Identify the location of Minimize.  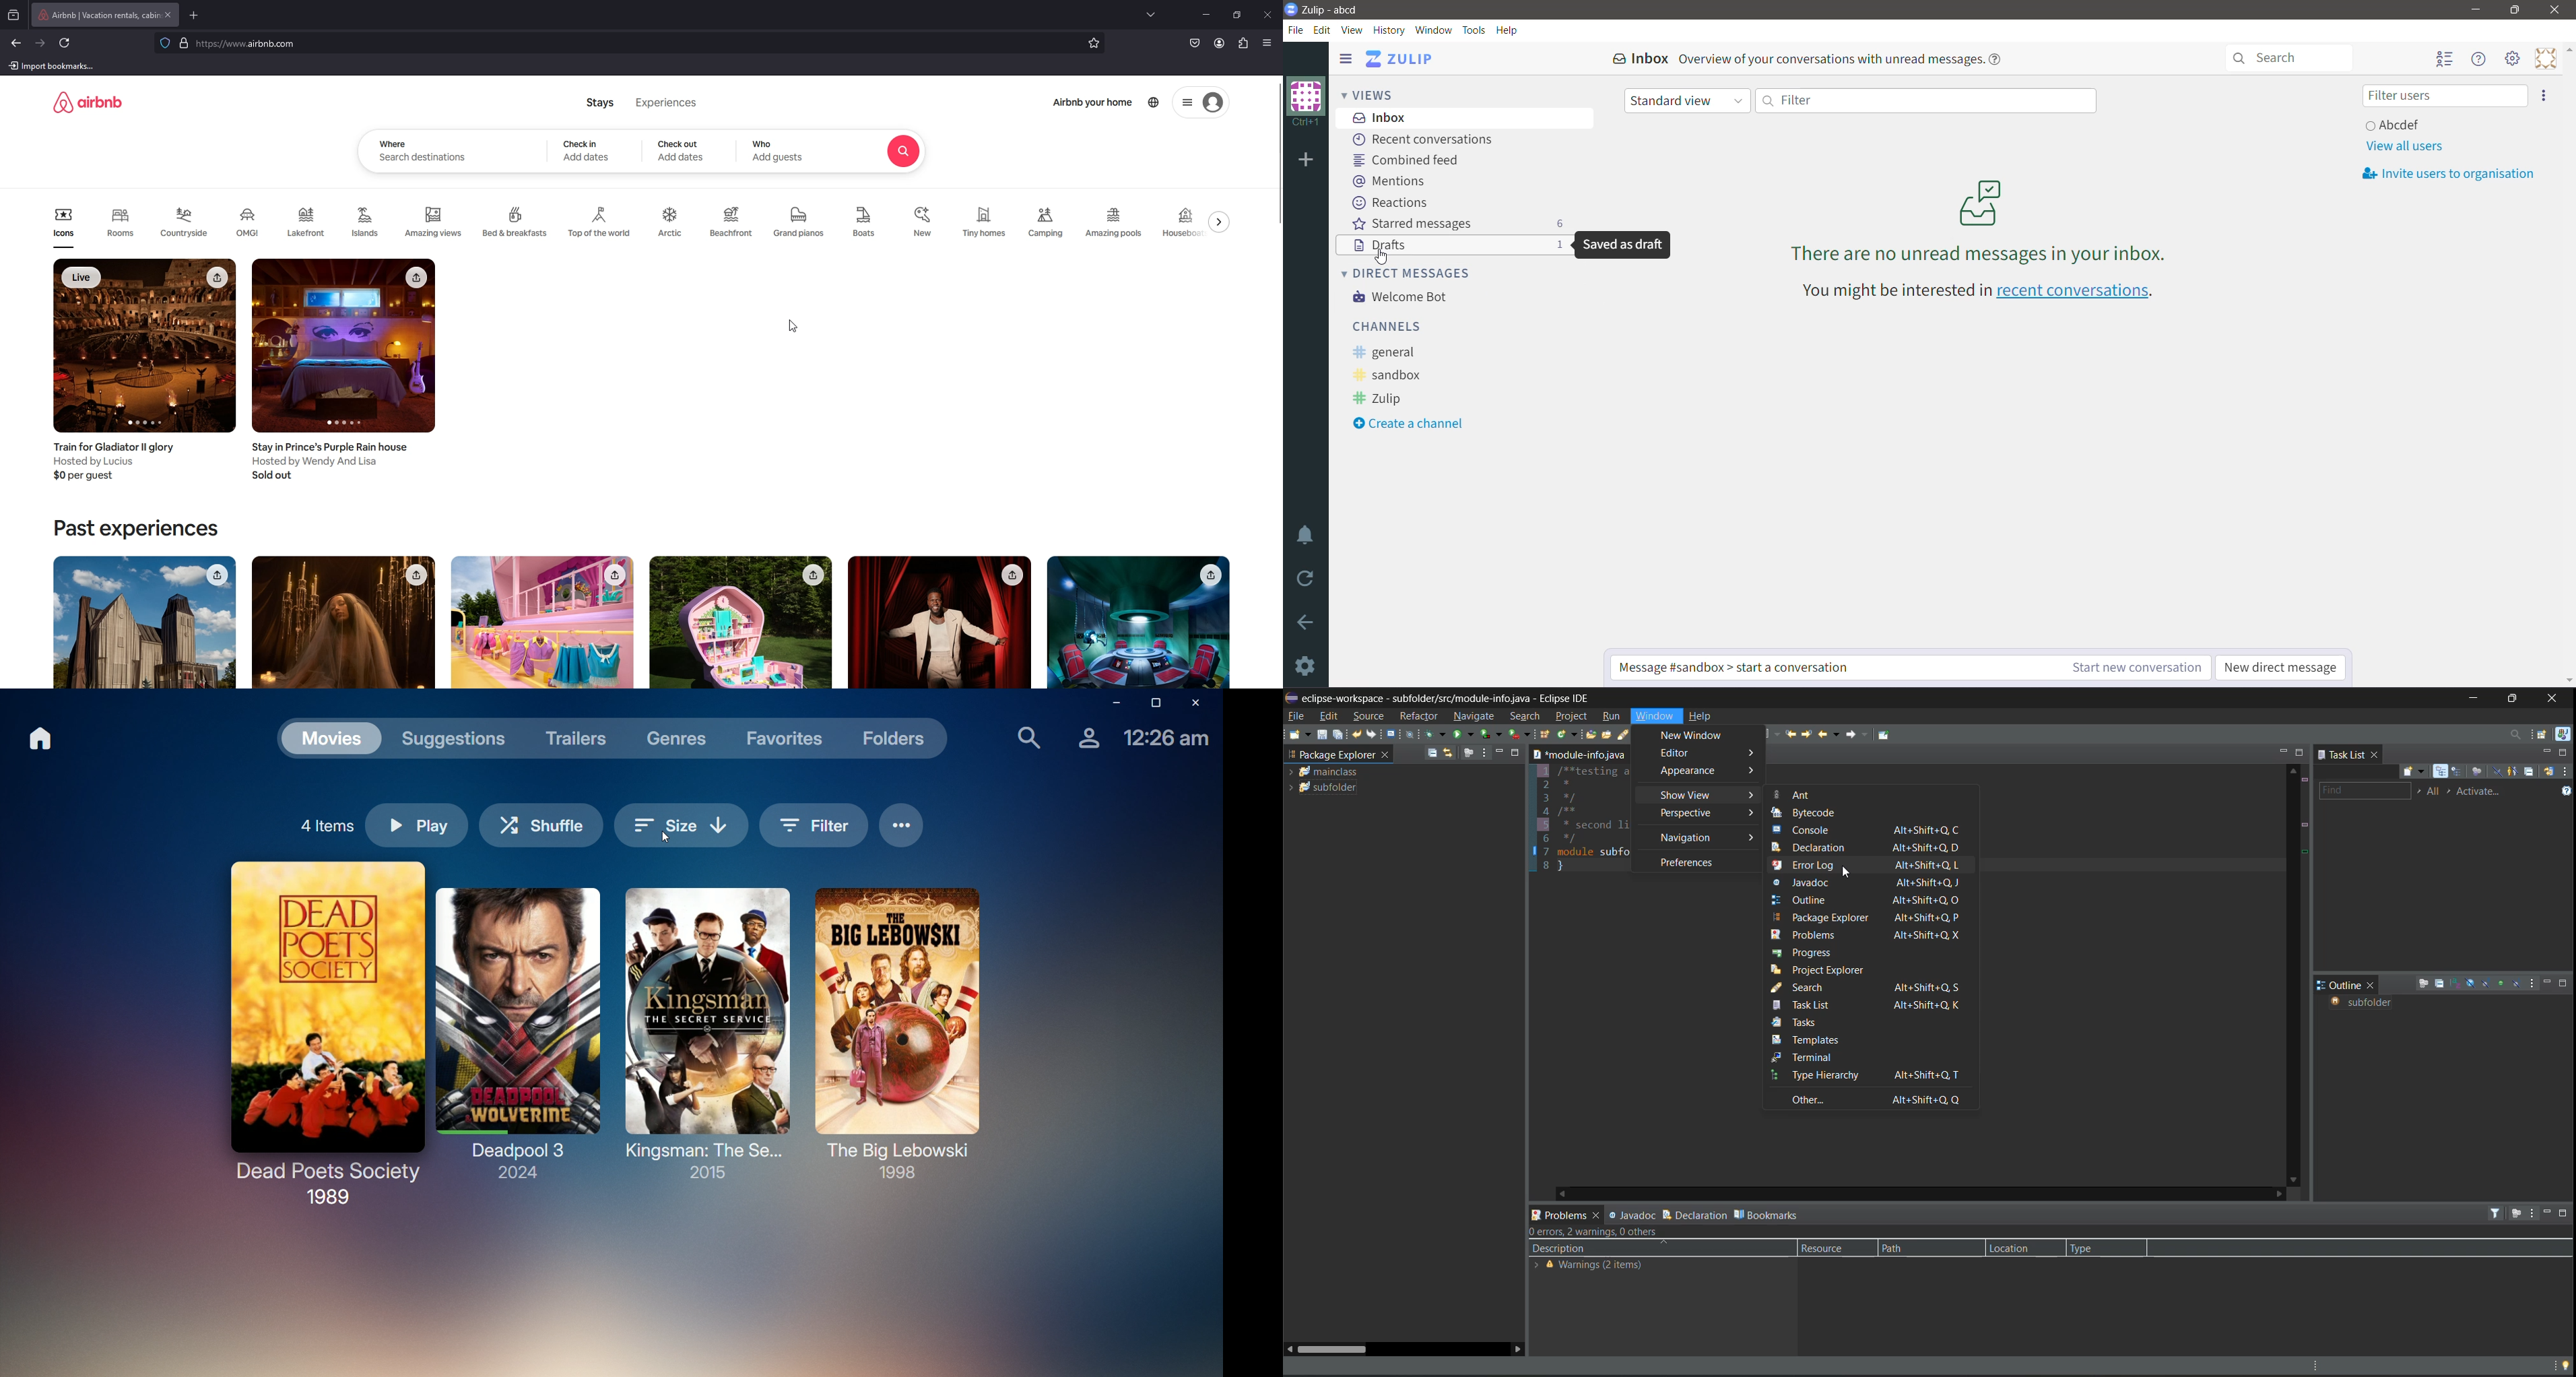
(2476, 9).